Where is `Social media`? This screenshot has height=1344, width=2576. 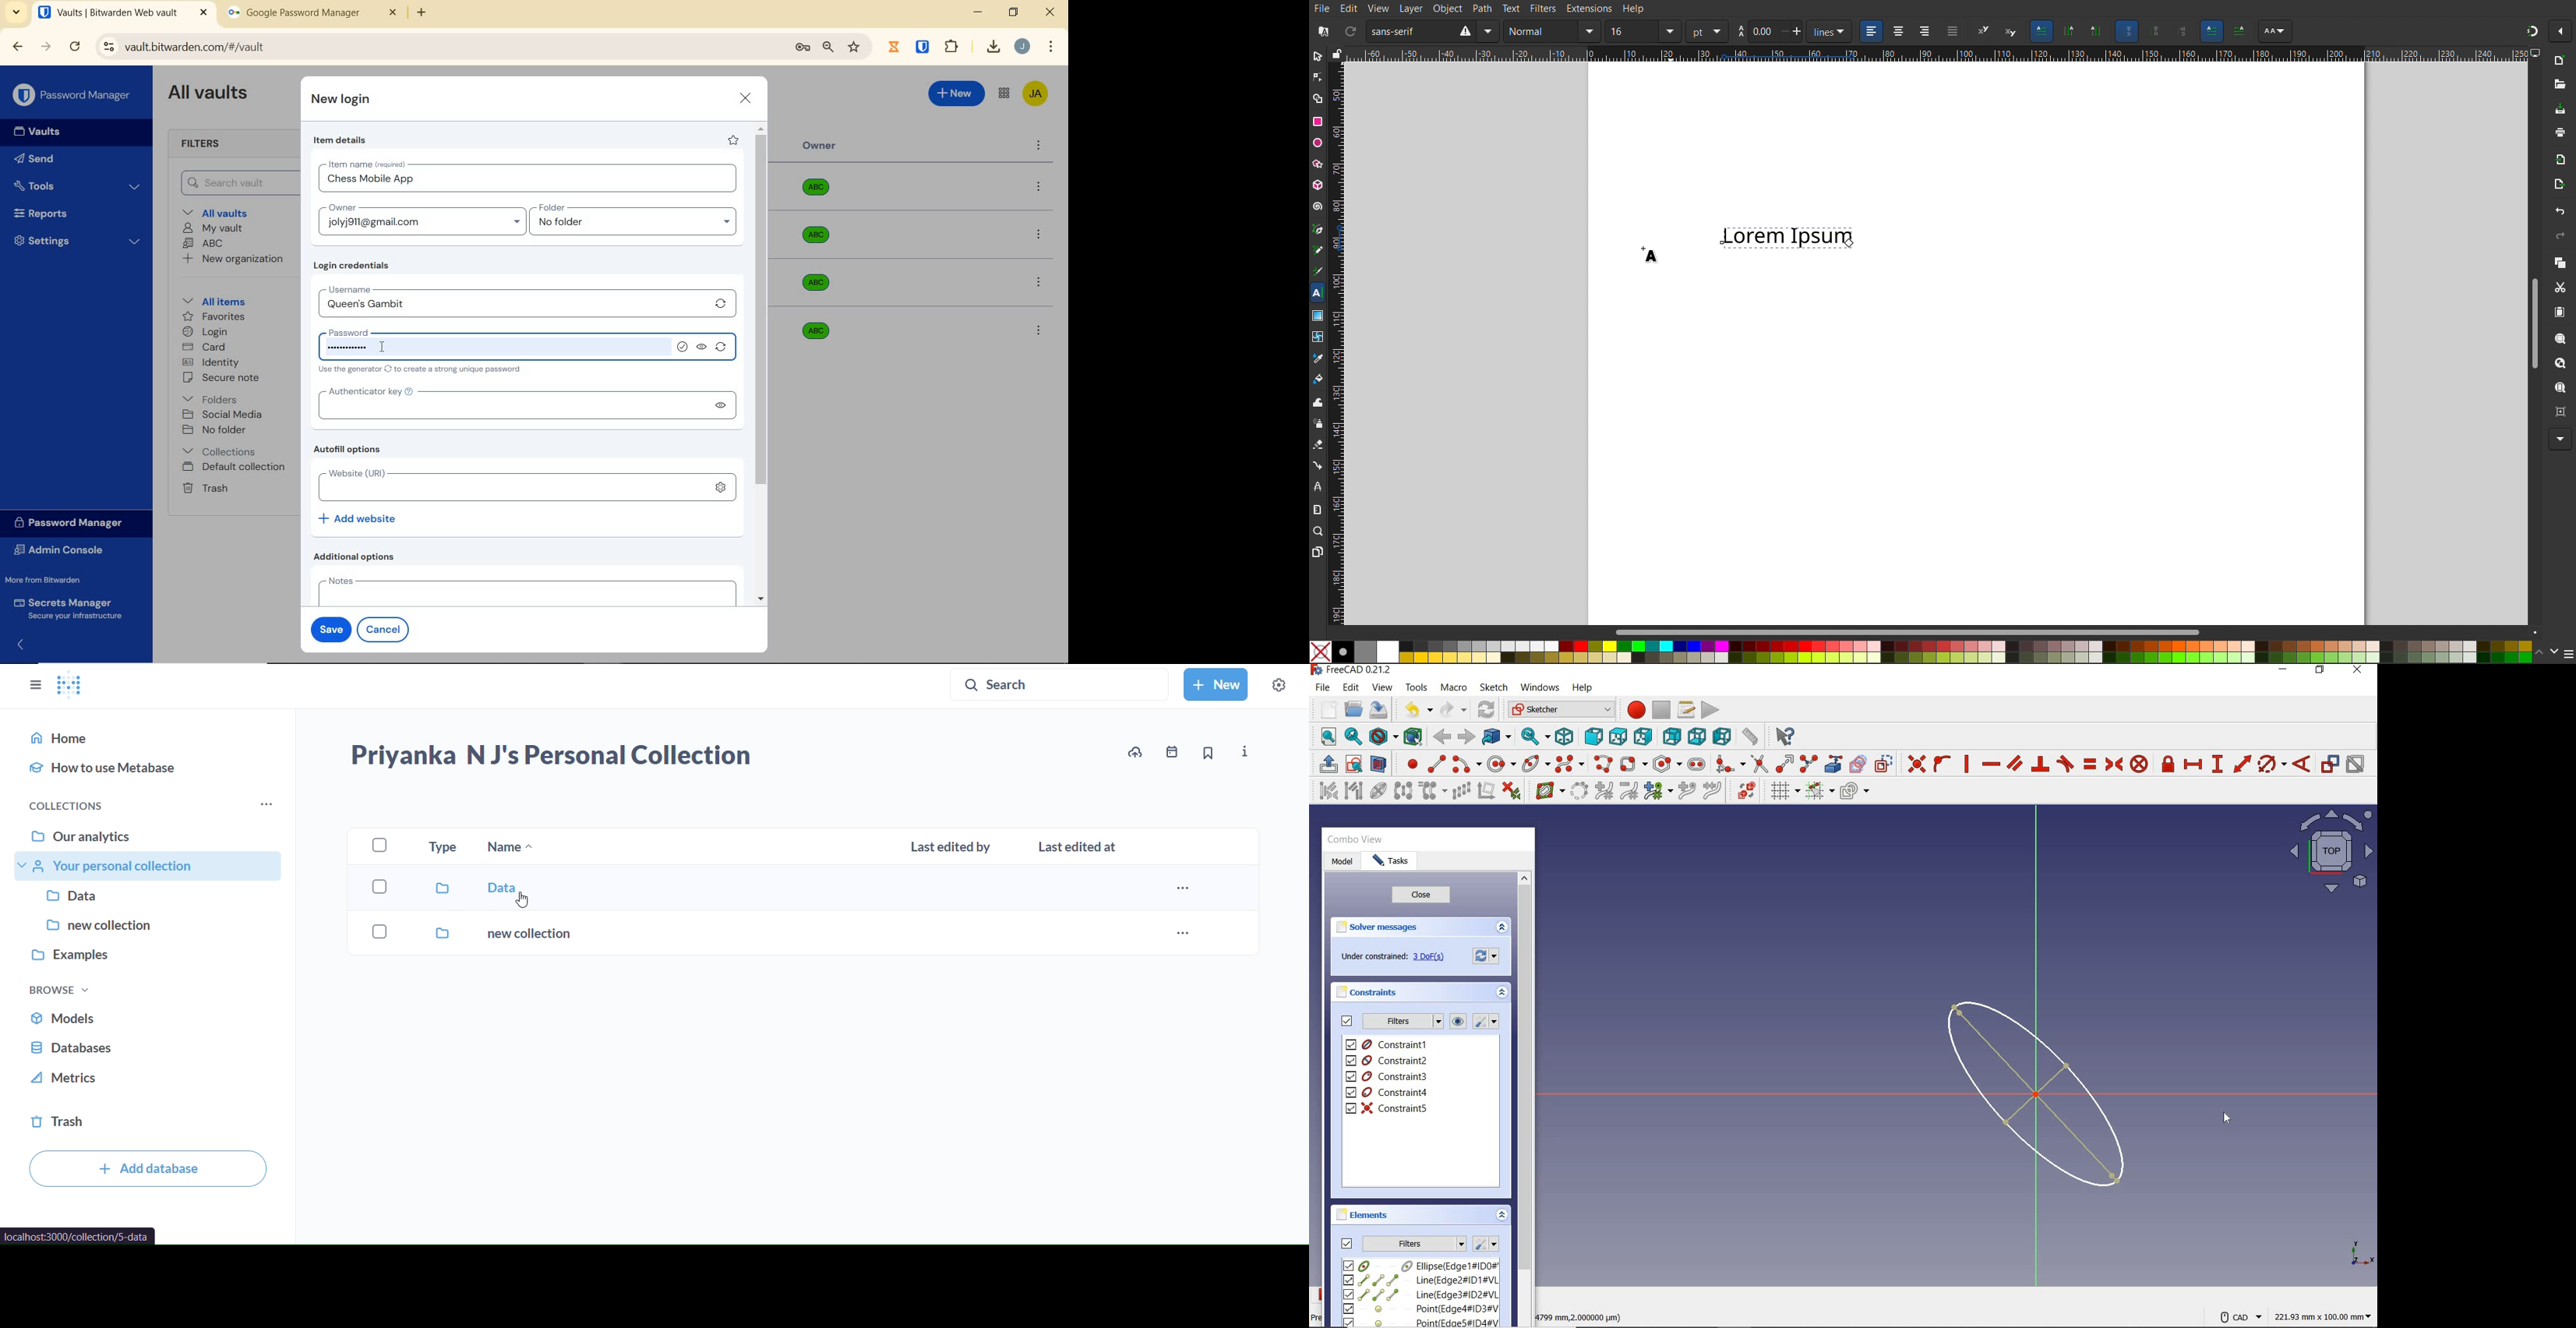
Social media is located at coordinates (221, 414).